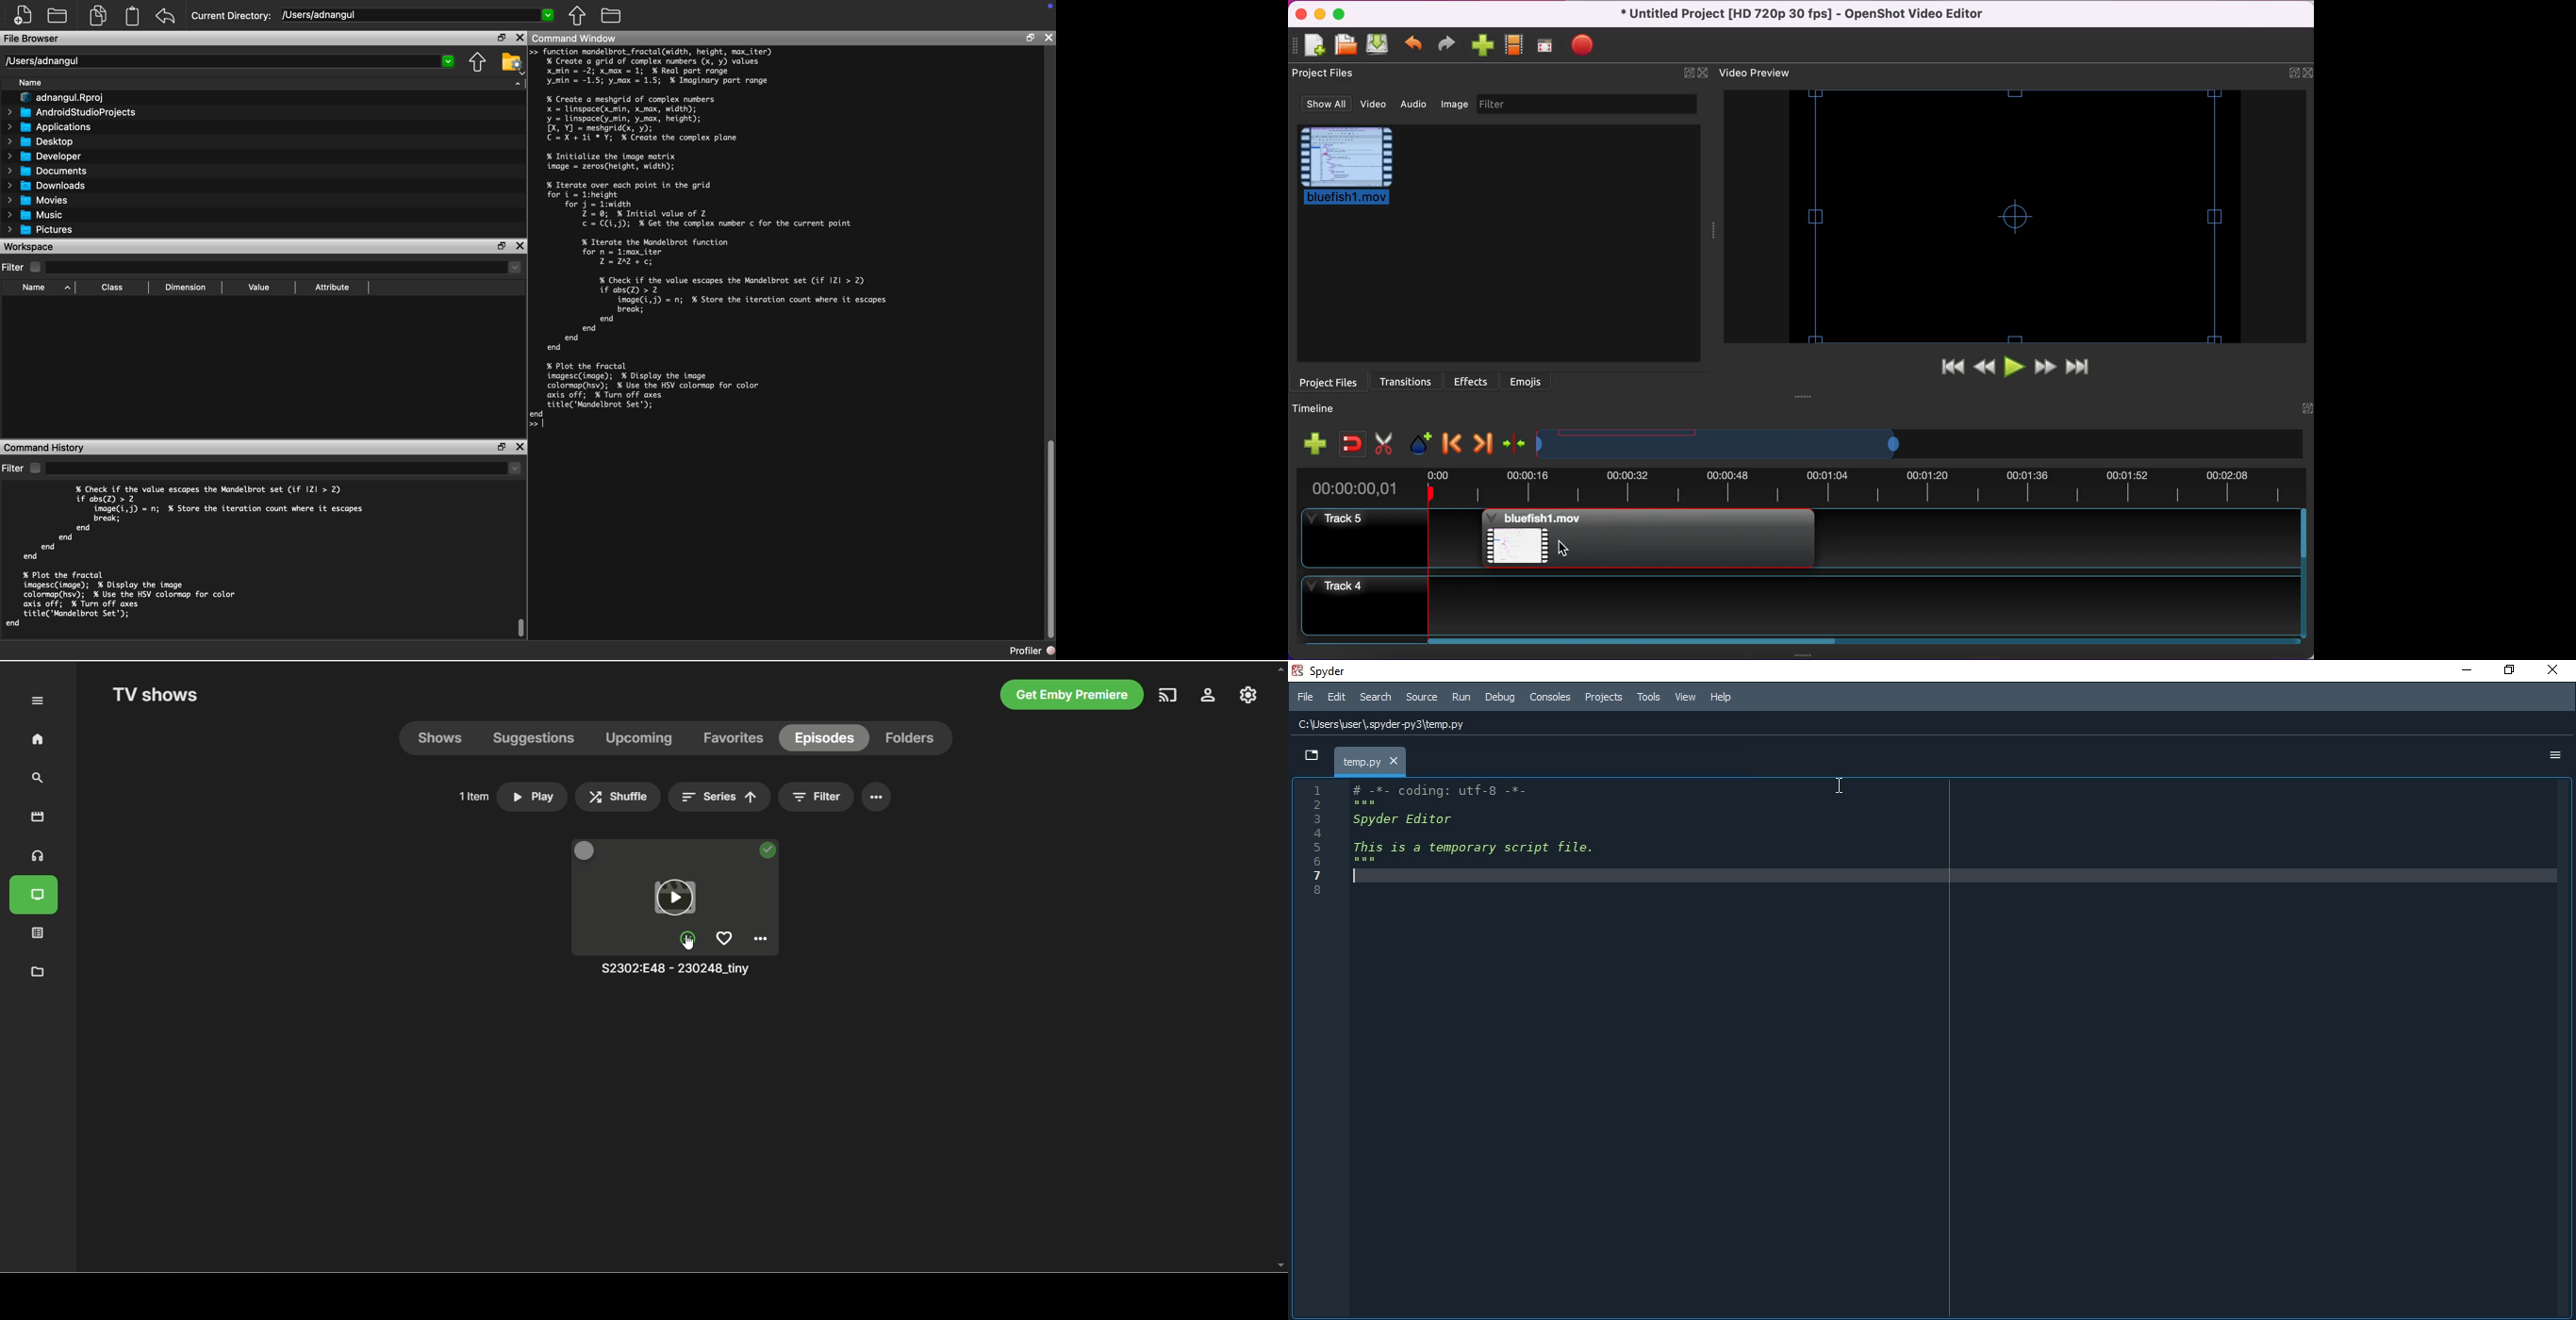 The height and width of the screenshot is (1344, 2576). Describe the element at coordinates (1368, 104) in the screenshot. I see `video` at that location.